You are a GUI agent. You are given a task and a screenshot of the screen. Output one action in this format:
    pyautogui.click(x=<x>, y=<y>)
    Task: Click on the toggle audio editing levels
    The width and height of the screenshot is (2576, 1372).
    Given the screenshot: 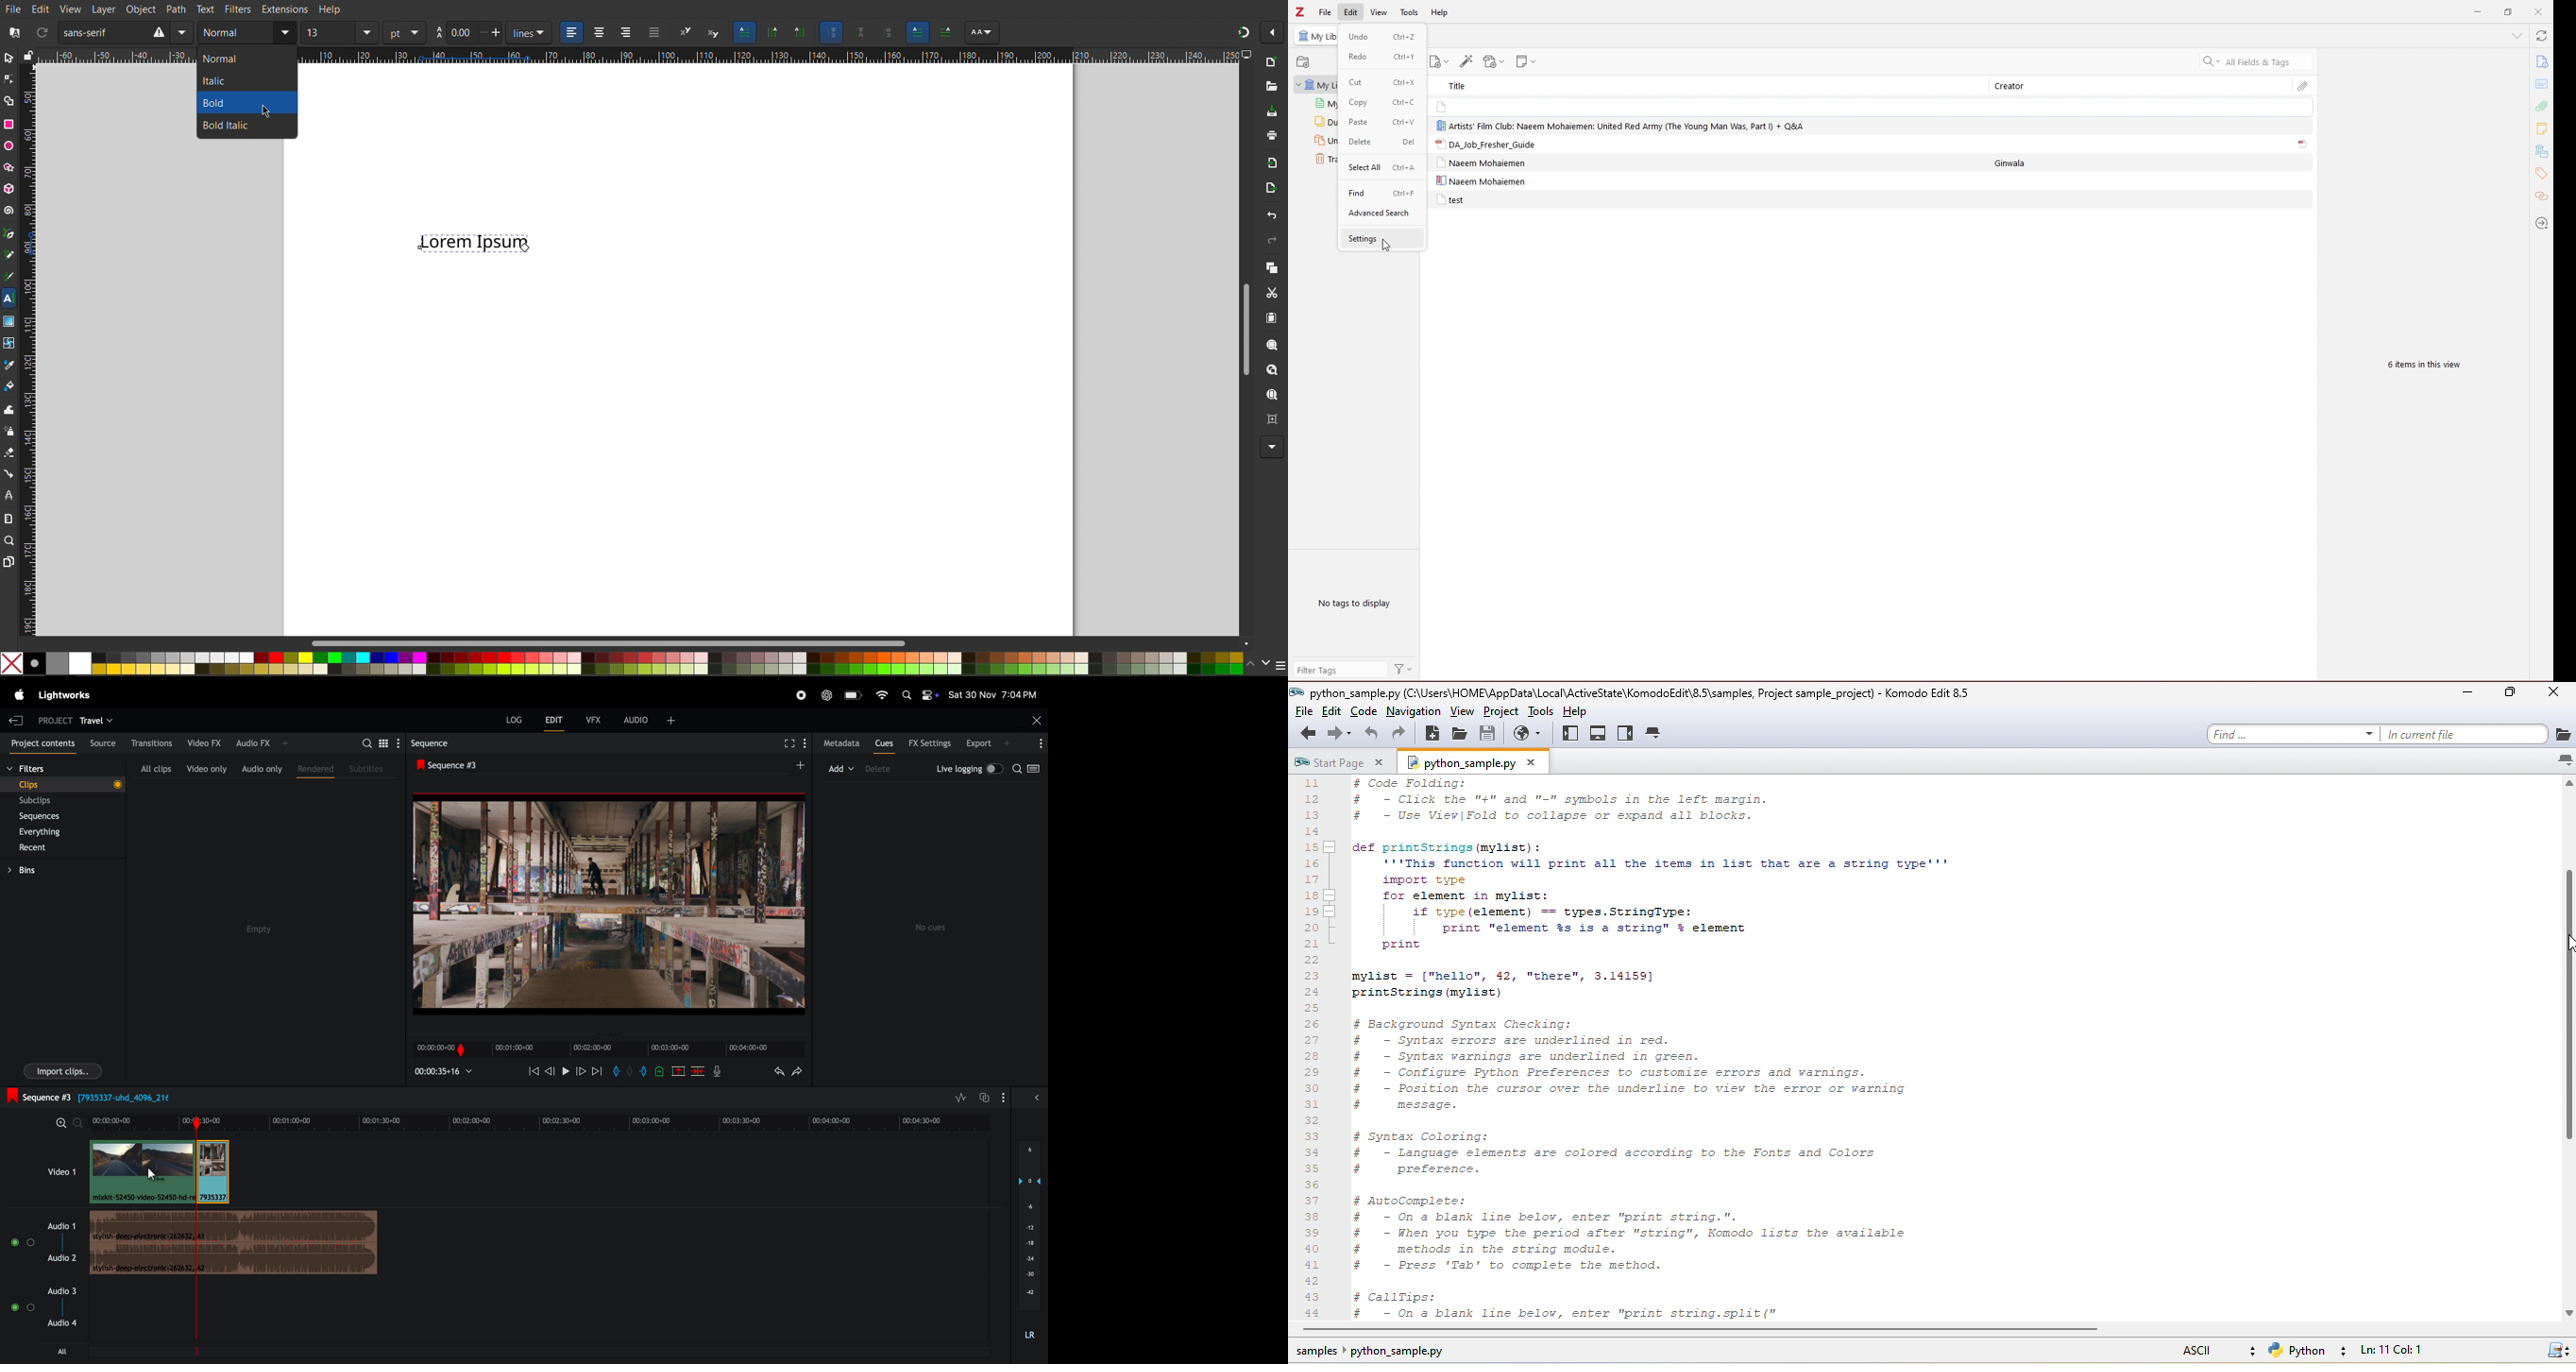 What is the action you would take?
    pyautogui.click(x=958, y=1098)
    